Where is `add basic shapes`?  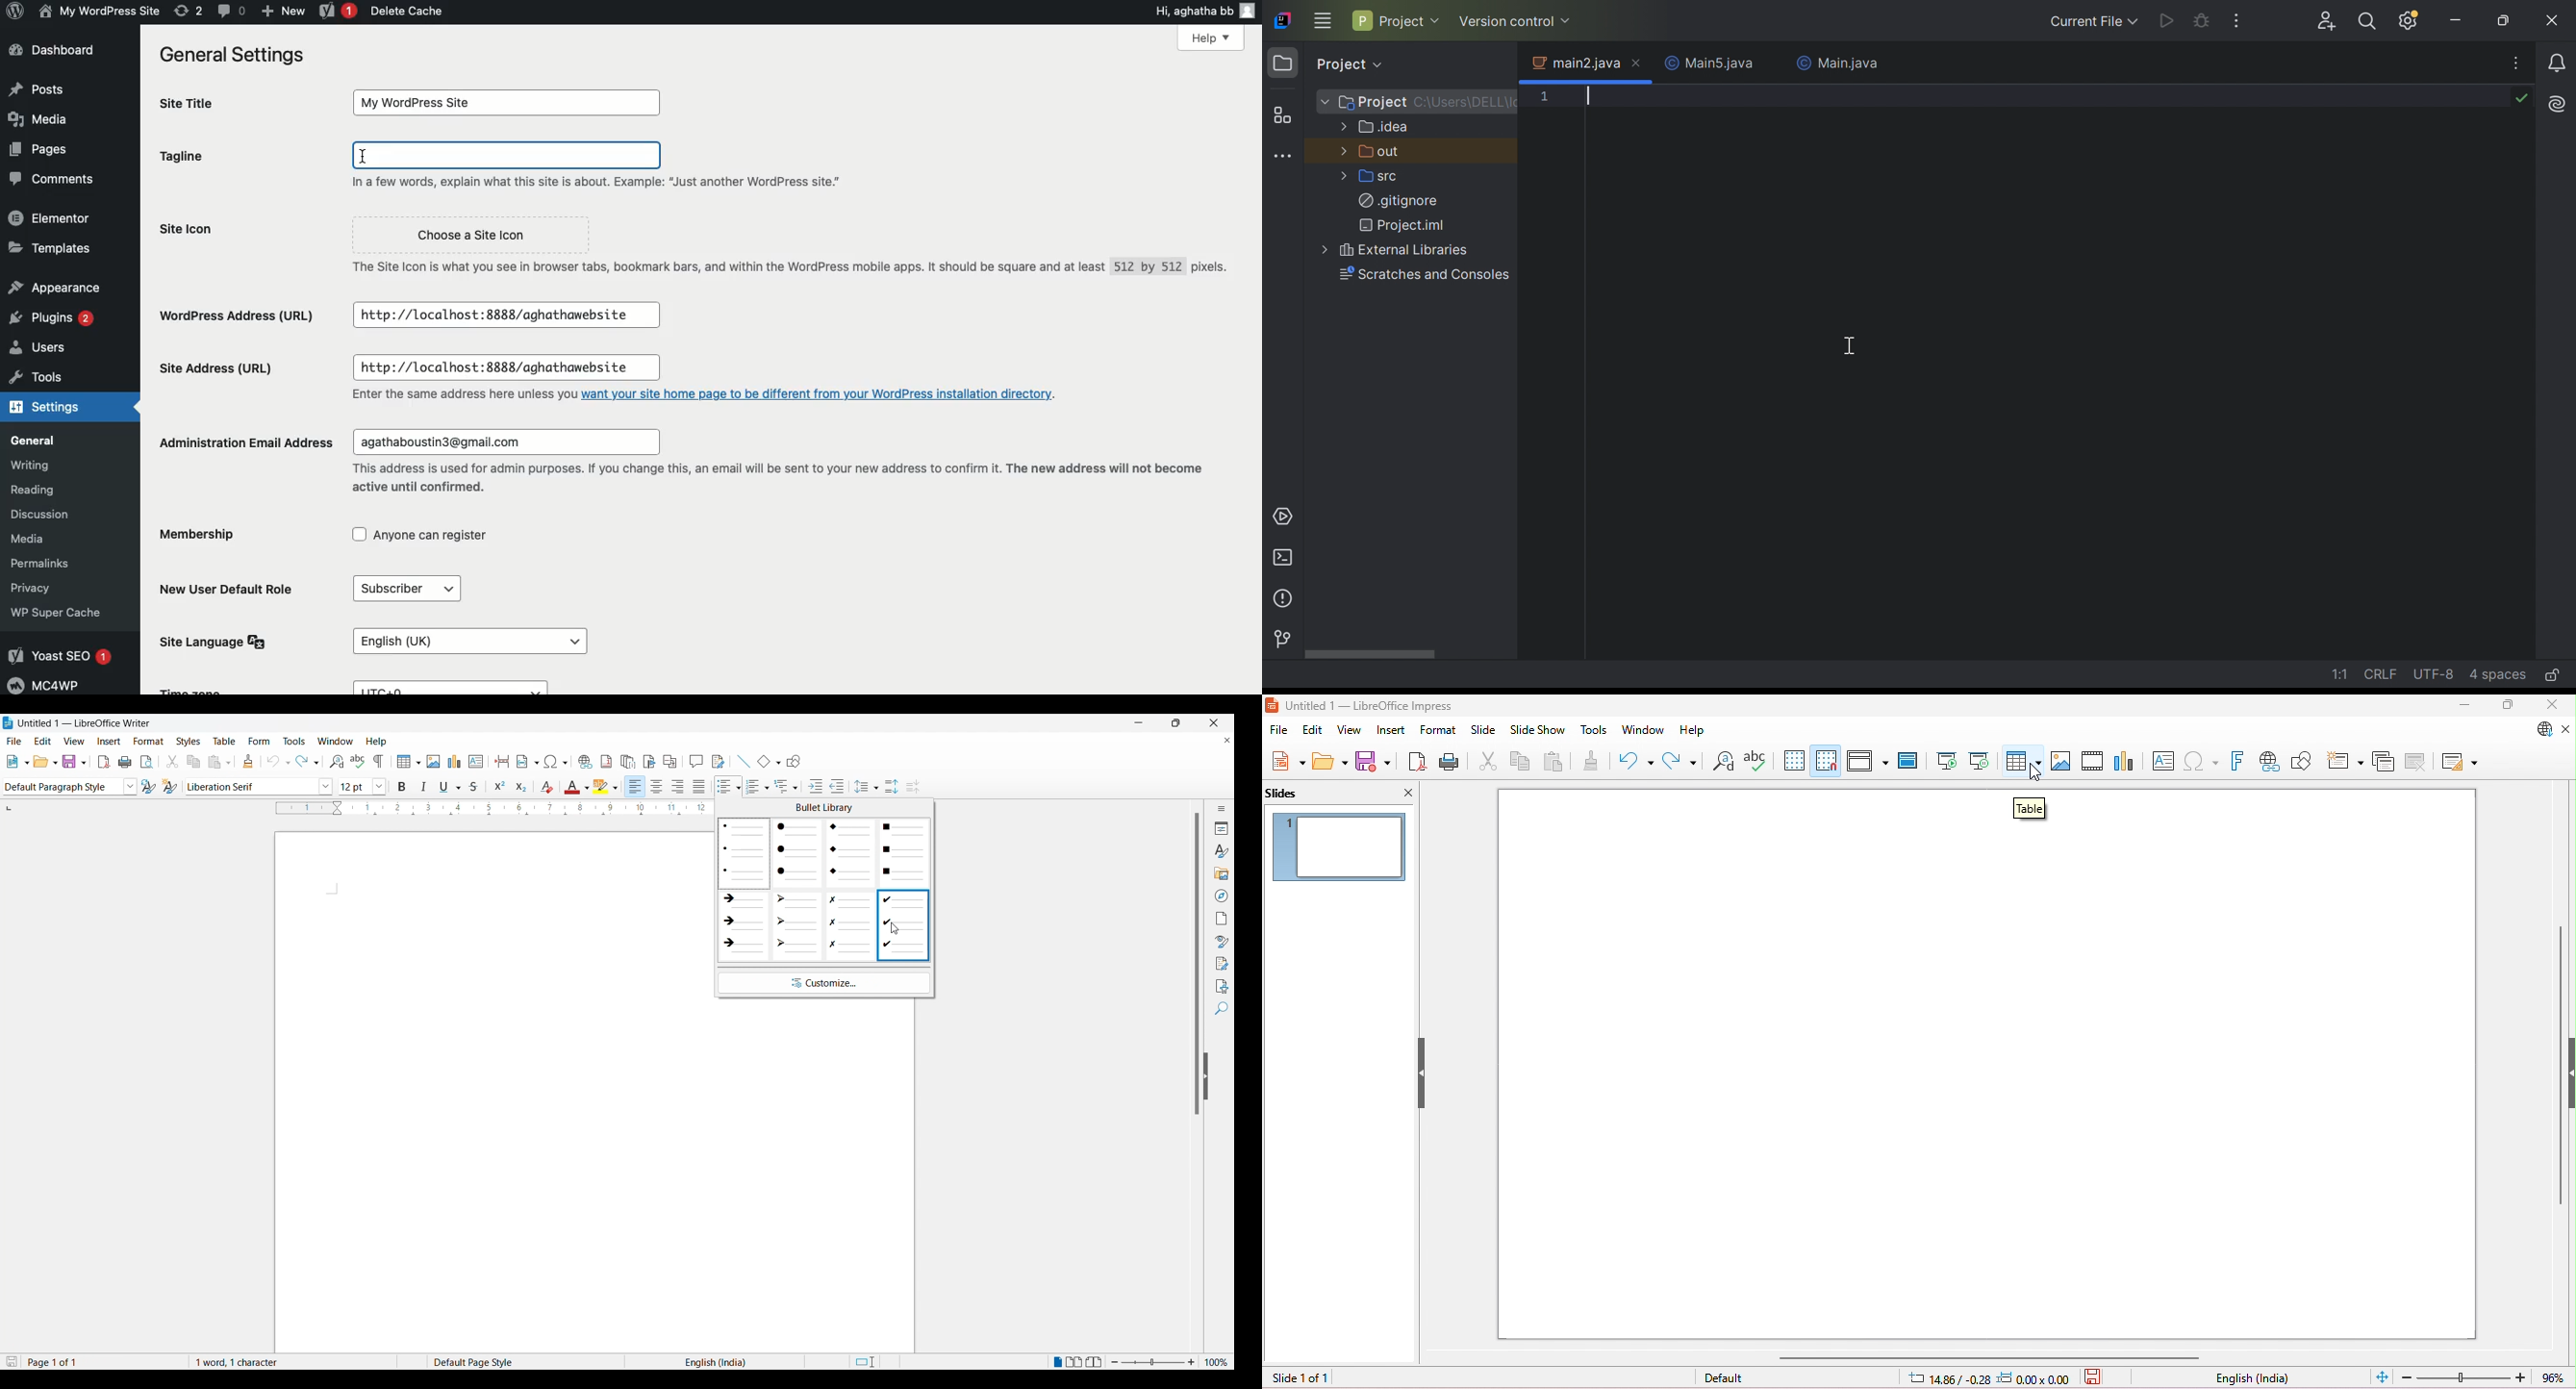
add basic shapes is located at coordinates (768, 761).